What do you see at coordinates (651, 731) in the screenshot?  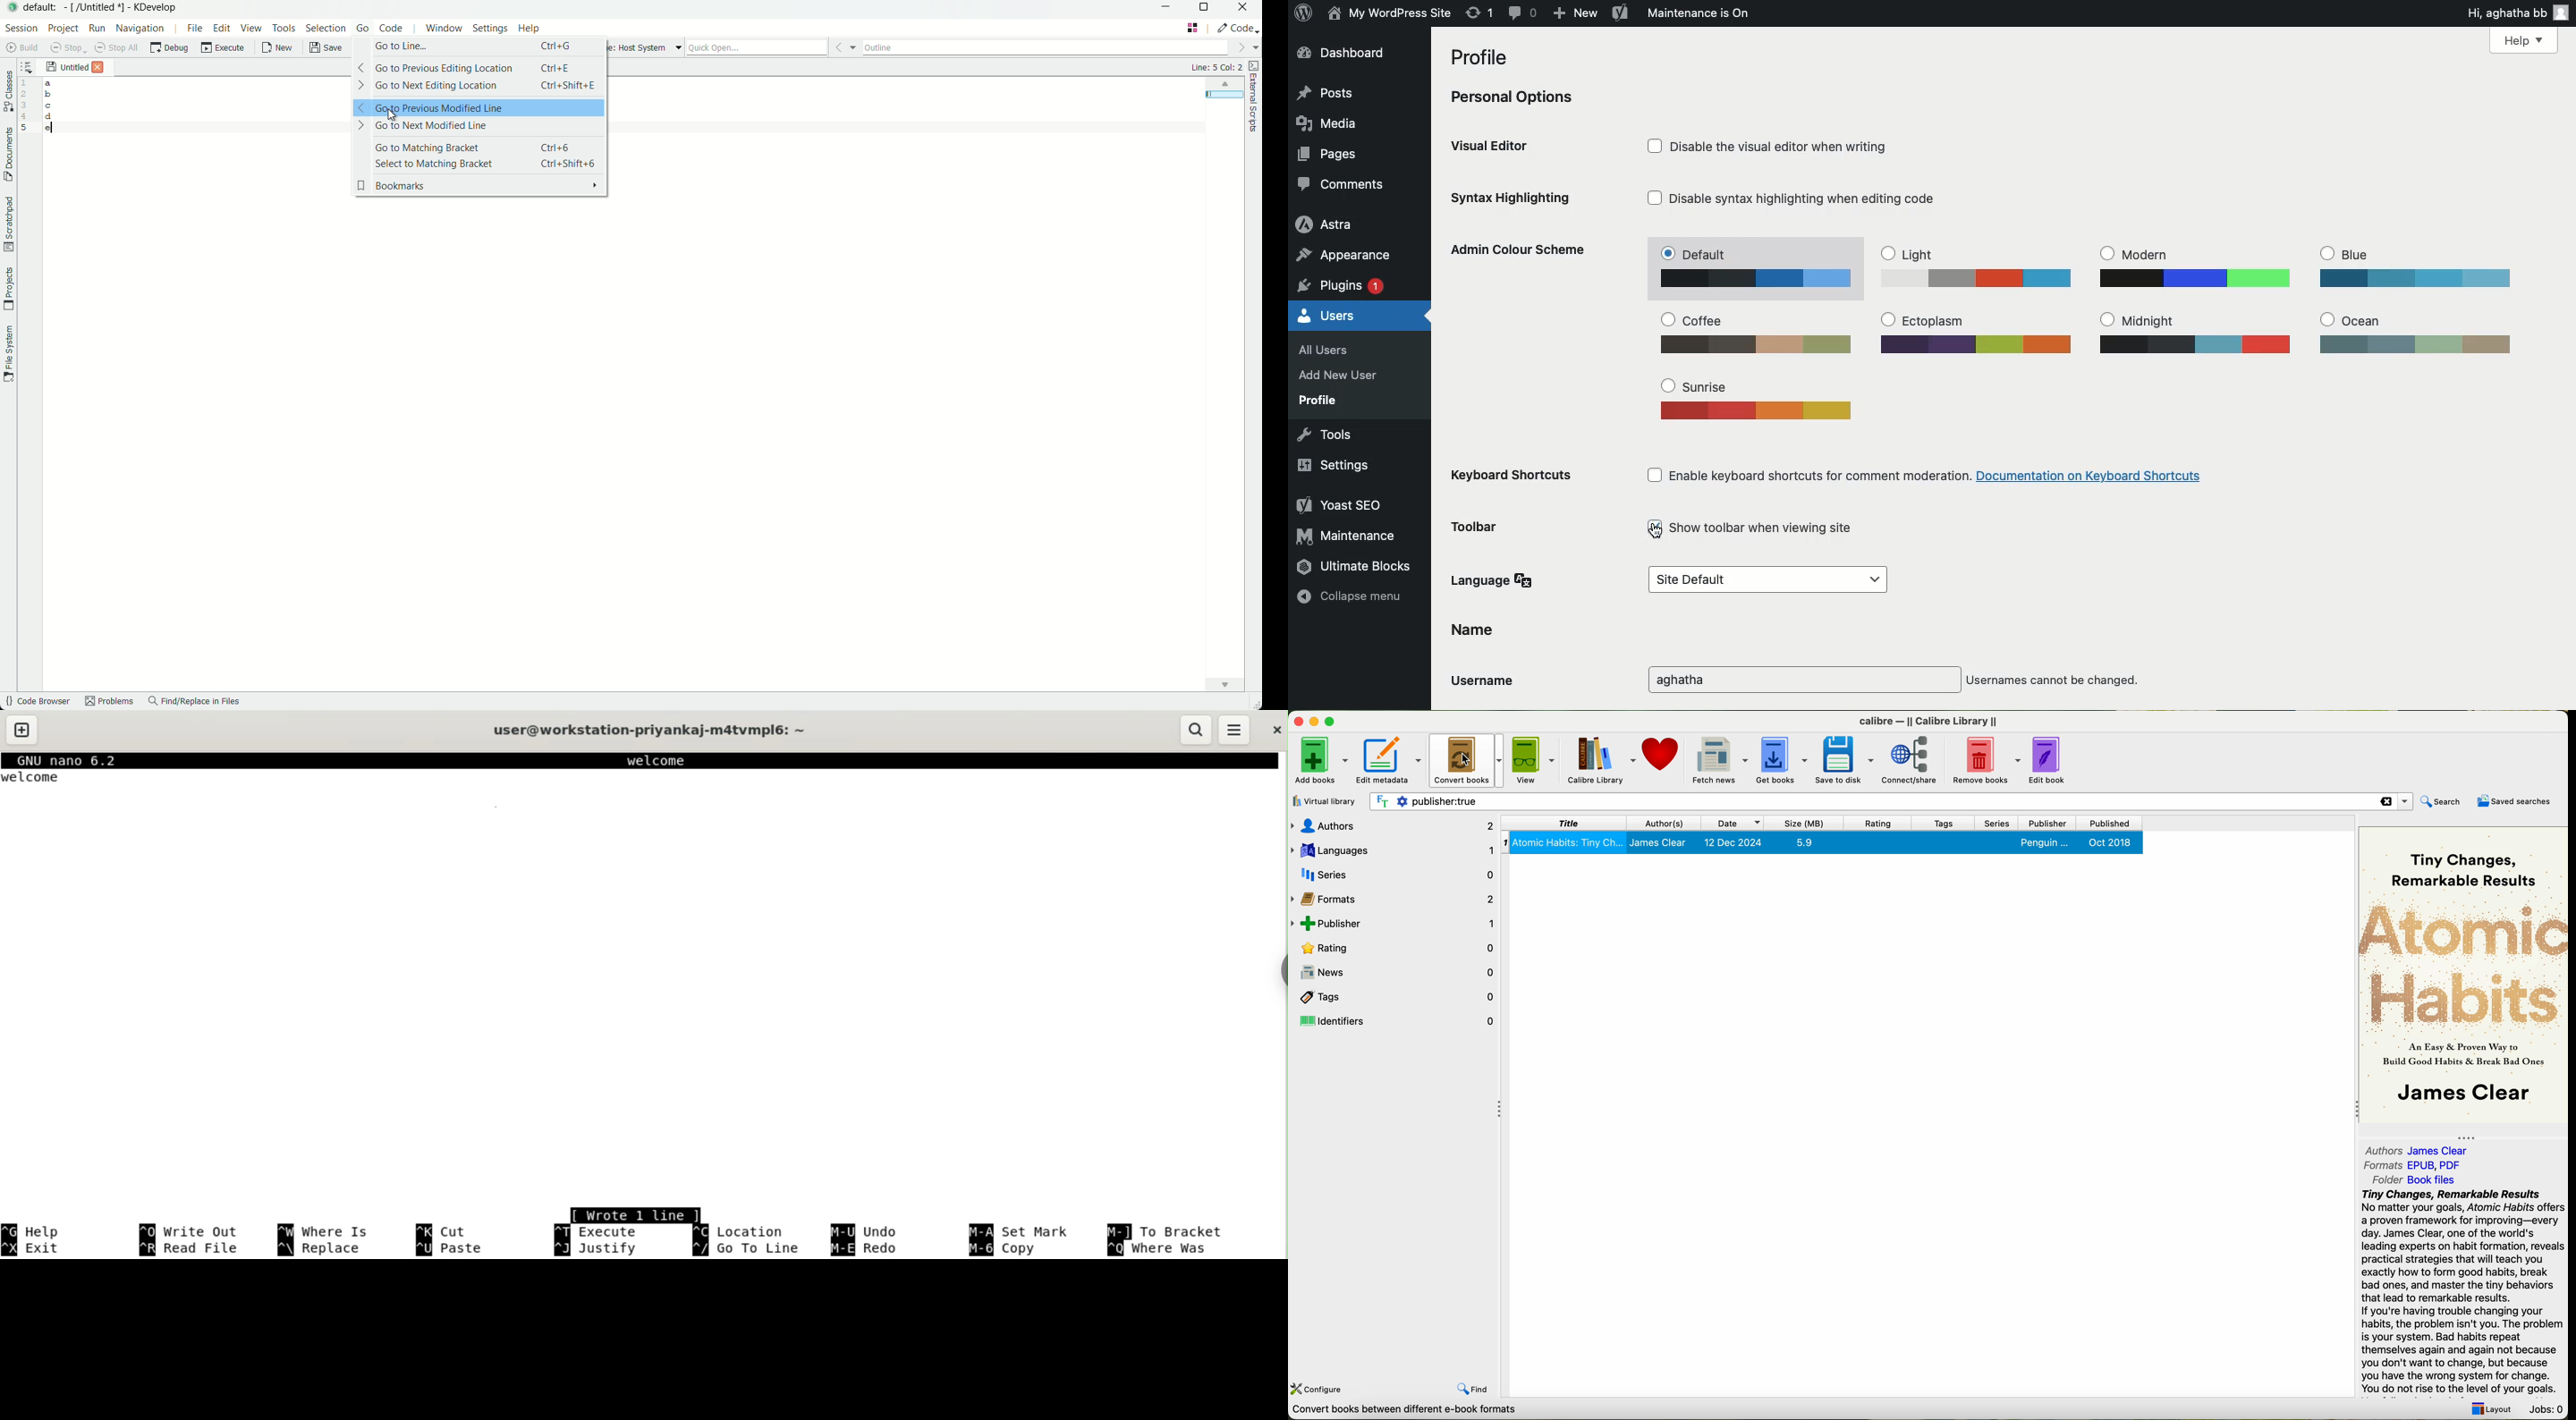 I see `user@workstation-privankaj-m4atvmplé6: ~` at bounding box center [651, 731].